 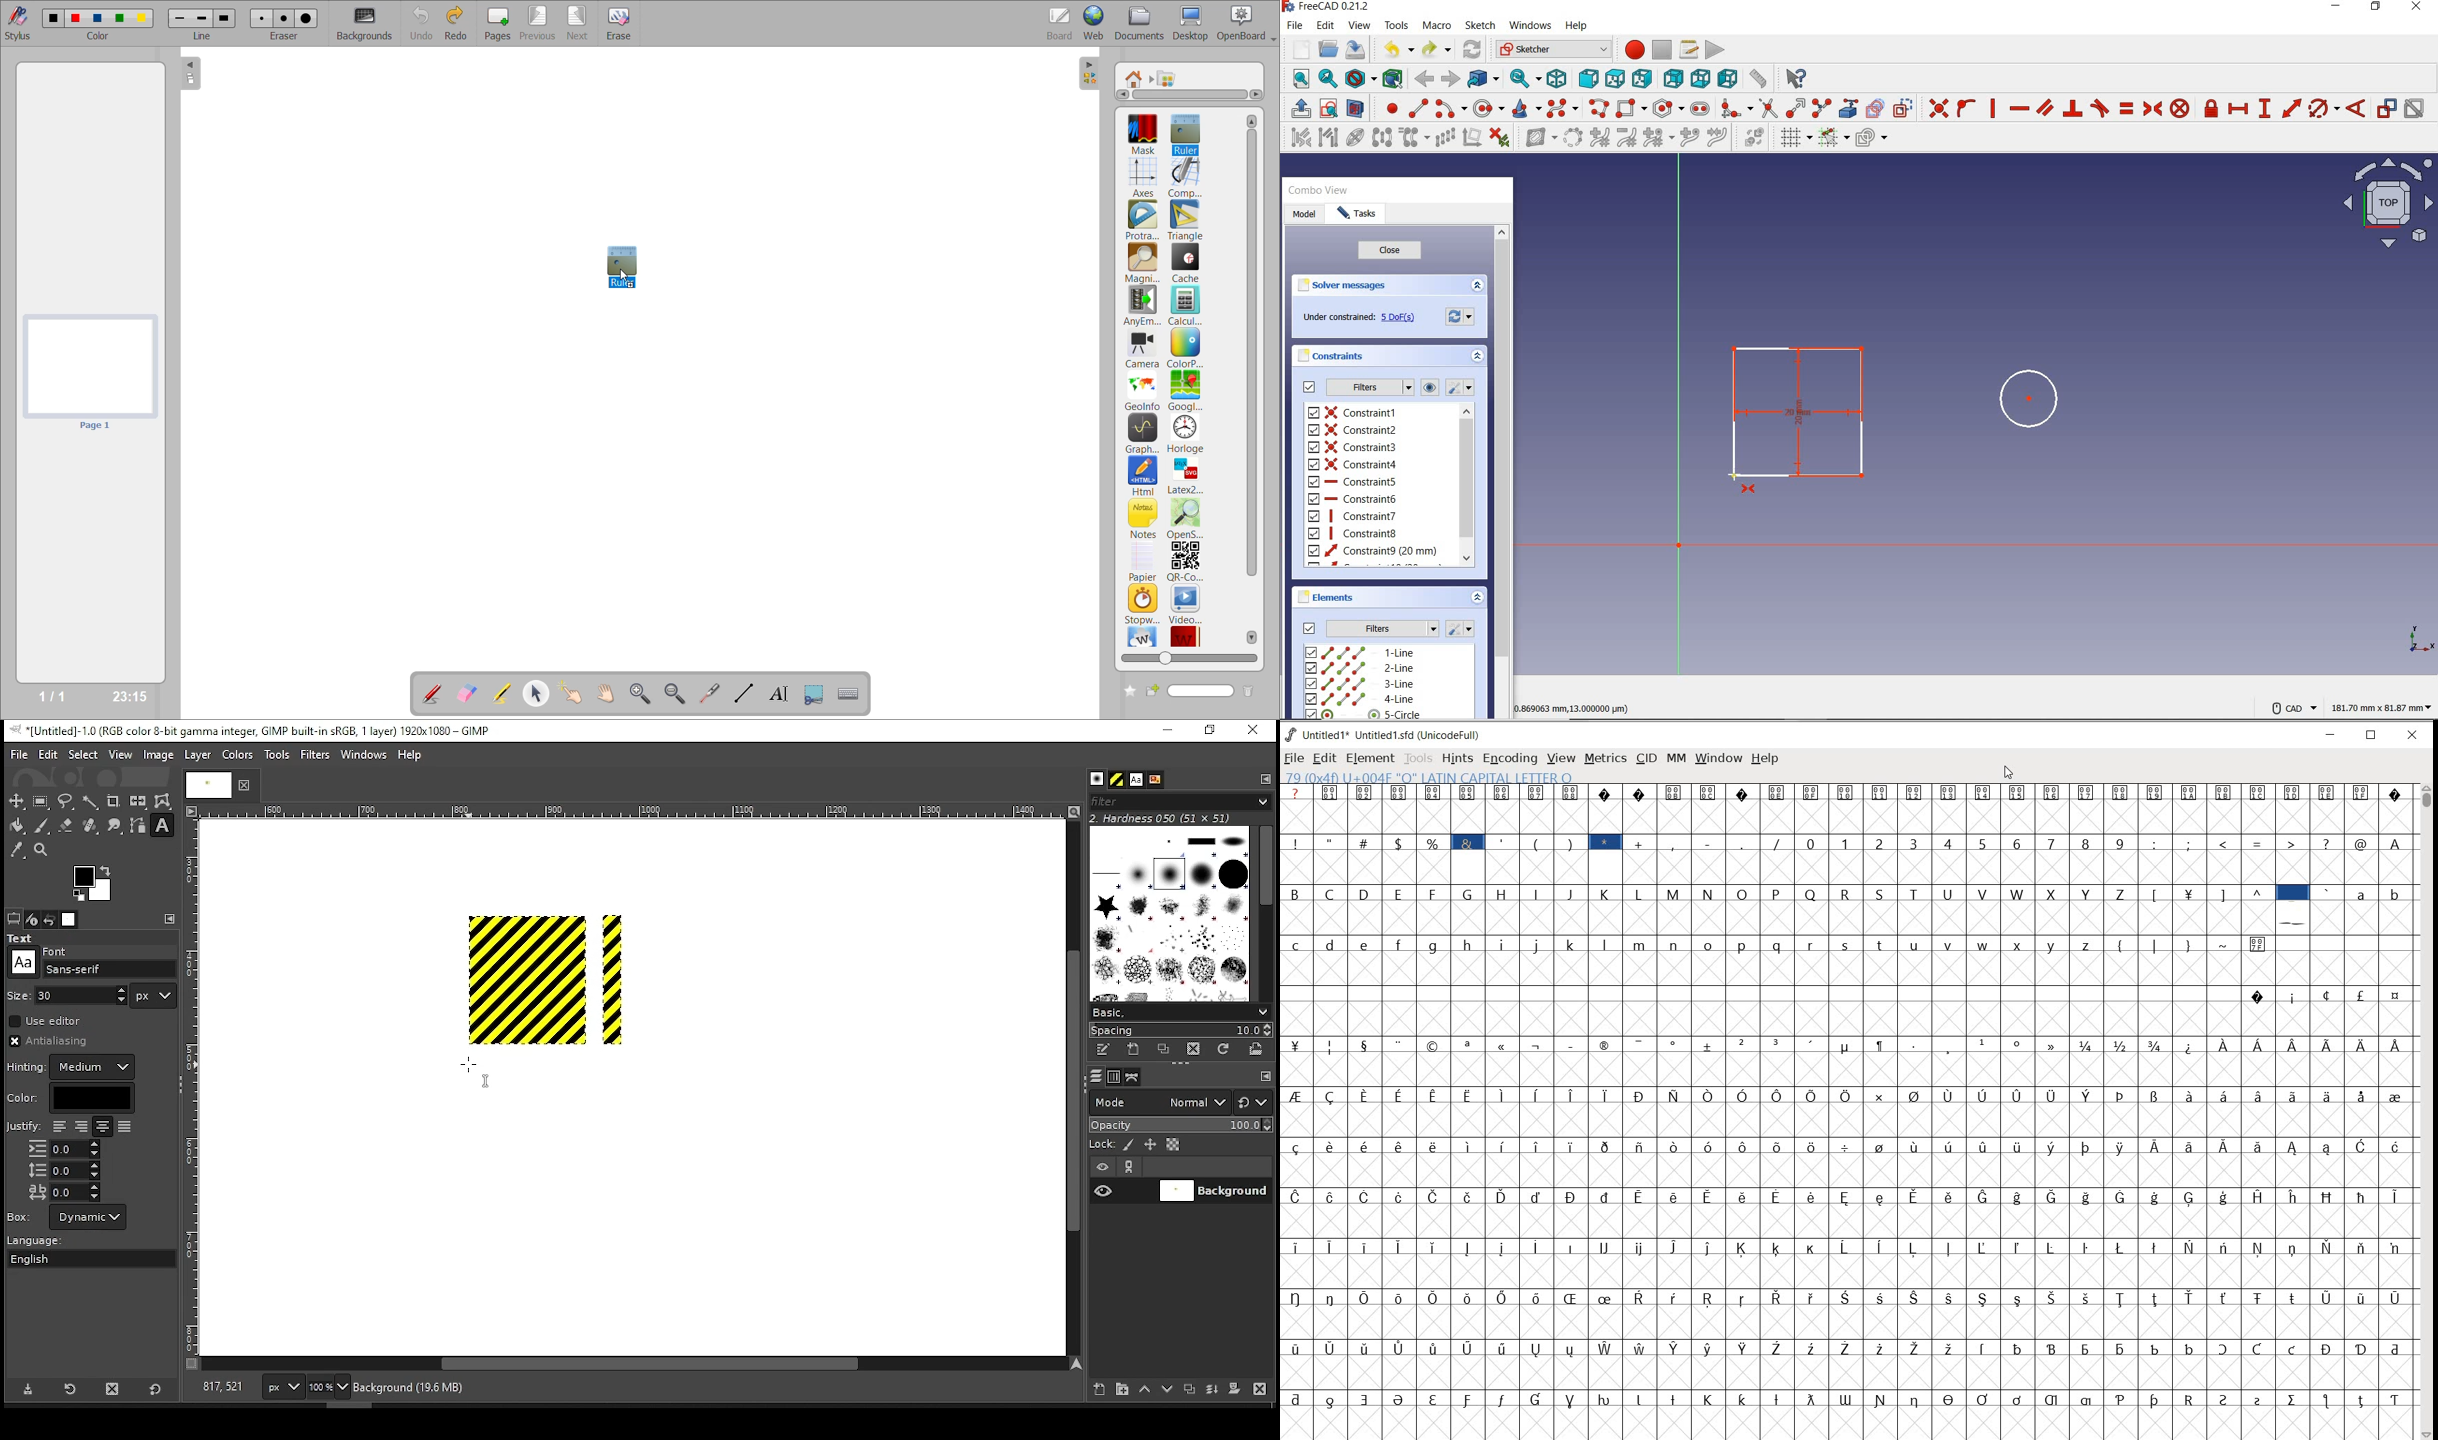 What do you see at coordinates (1317, 190) in the screenshot?
I see `combo view` at bounding box center [1317, 190].